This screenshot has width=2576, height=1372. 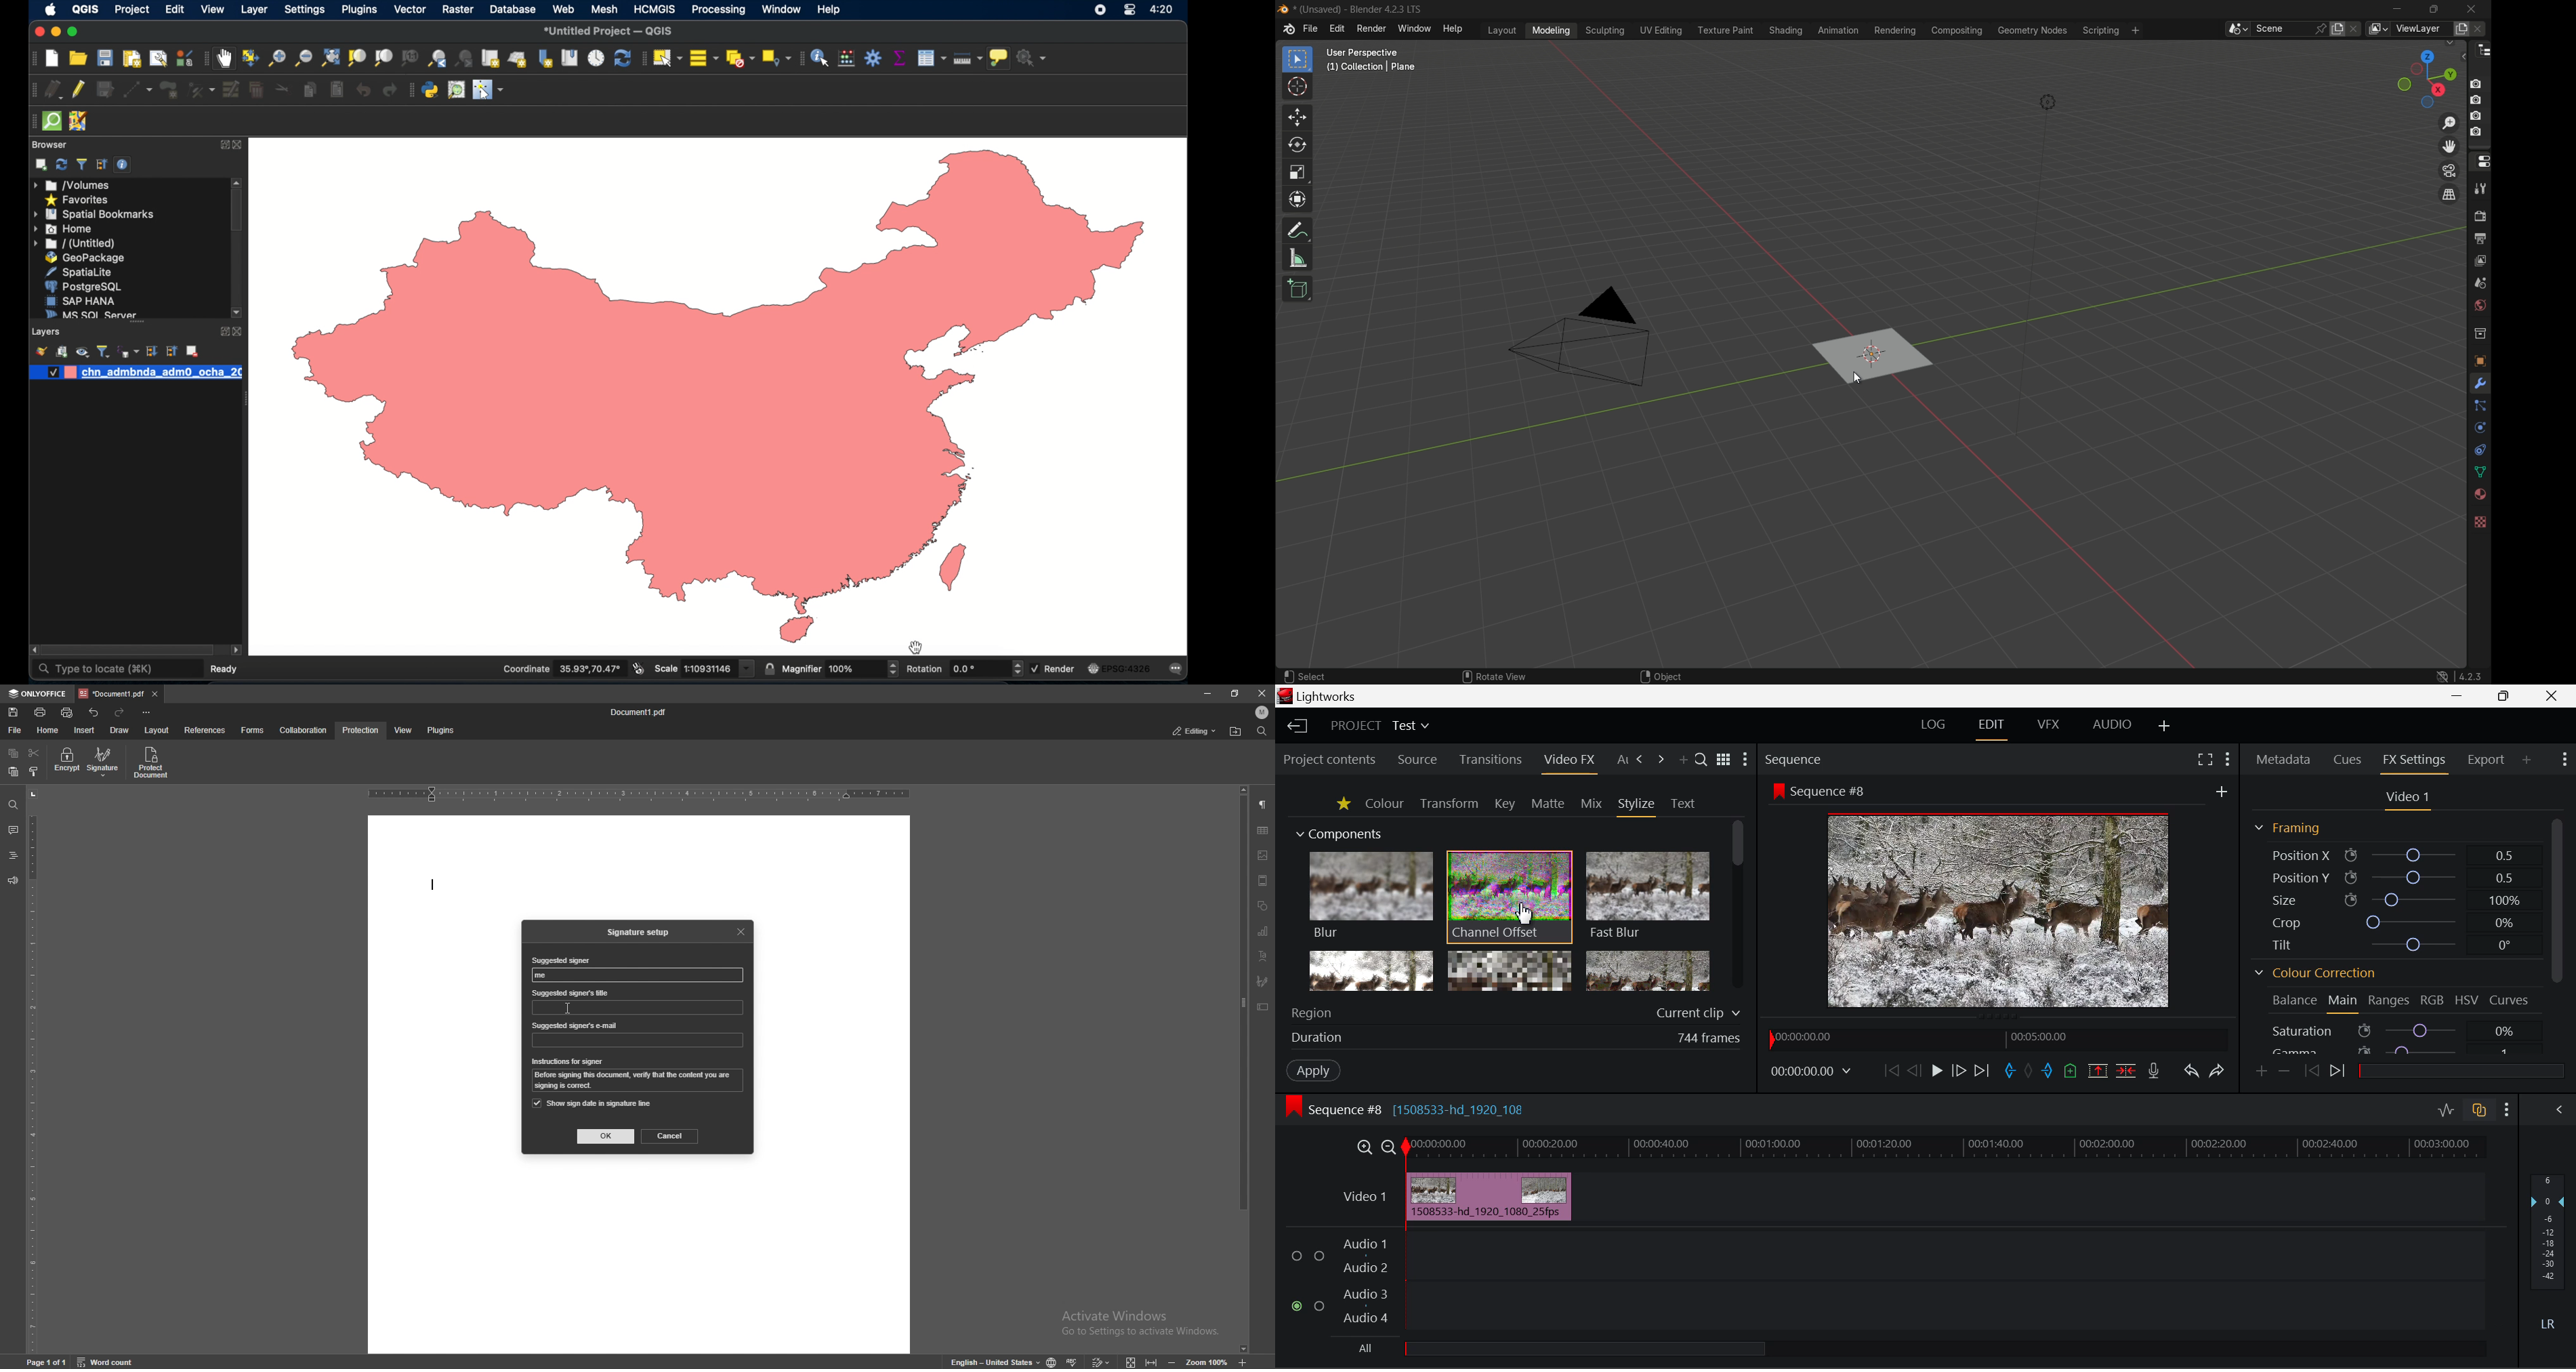 I want to click on new spatial bookmark, so click(x=547, y=60).